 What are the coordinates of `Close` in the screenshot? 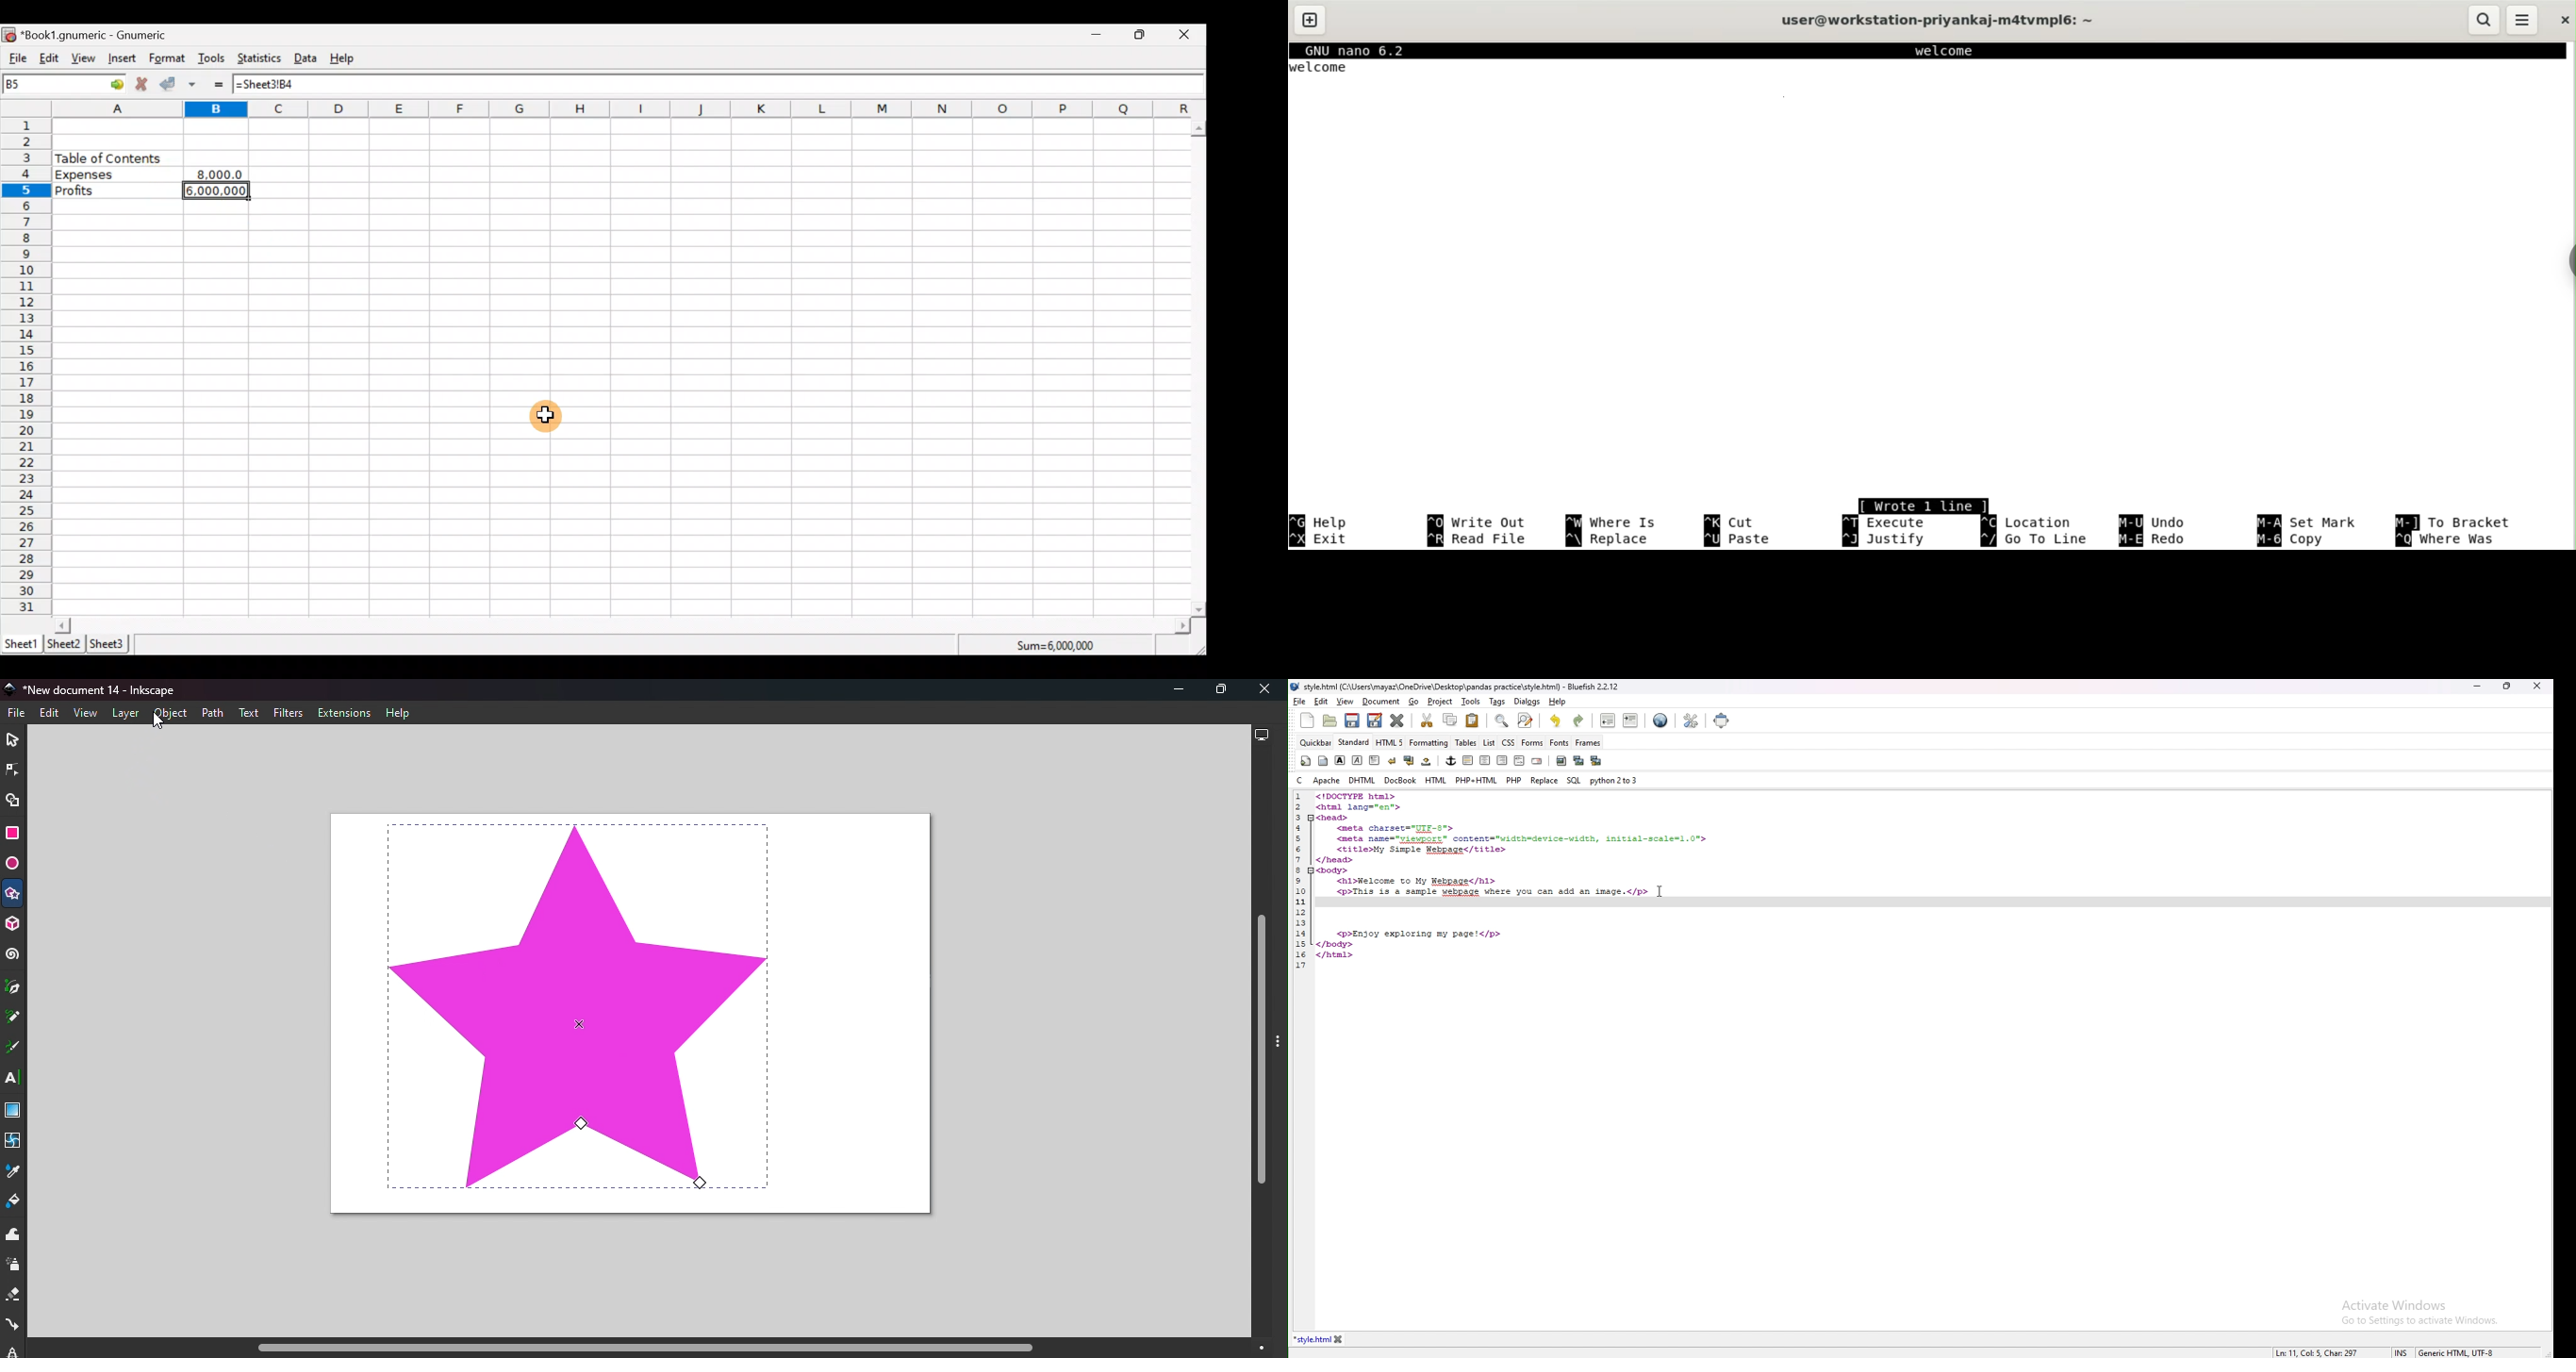 It's located at (1265, 690).